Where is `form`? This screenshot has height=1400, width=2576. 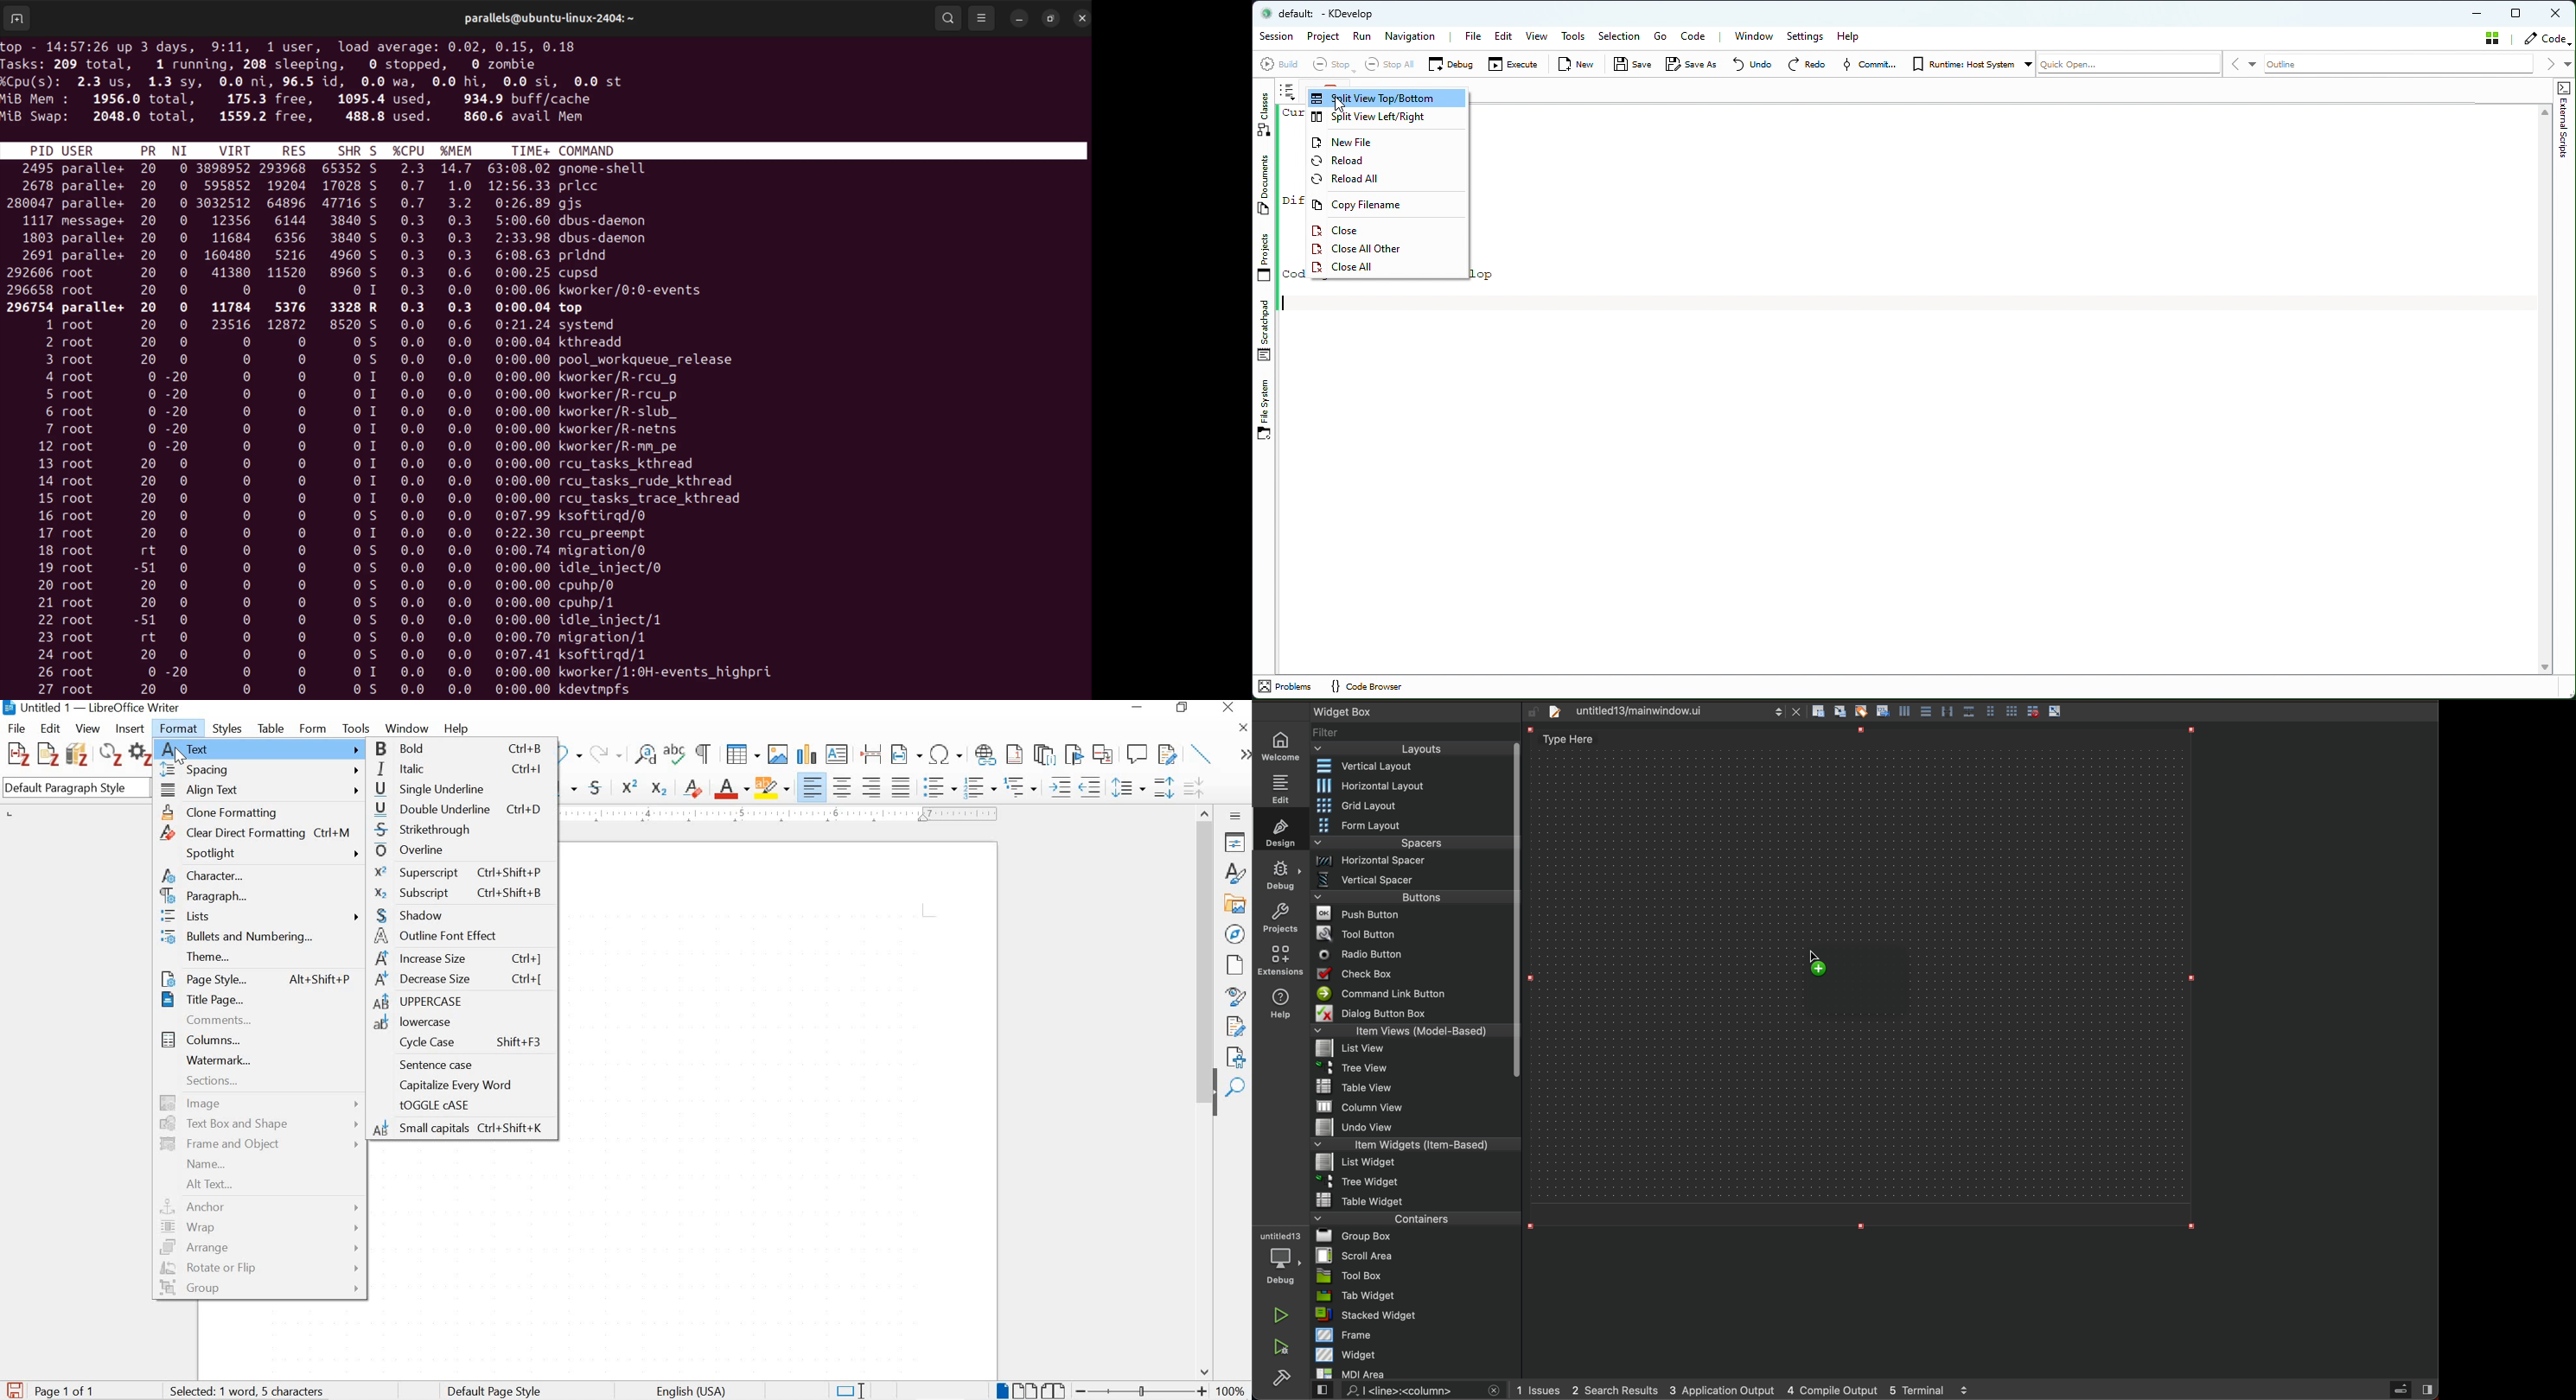
form is located at coordinates (314, 727).